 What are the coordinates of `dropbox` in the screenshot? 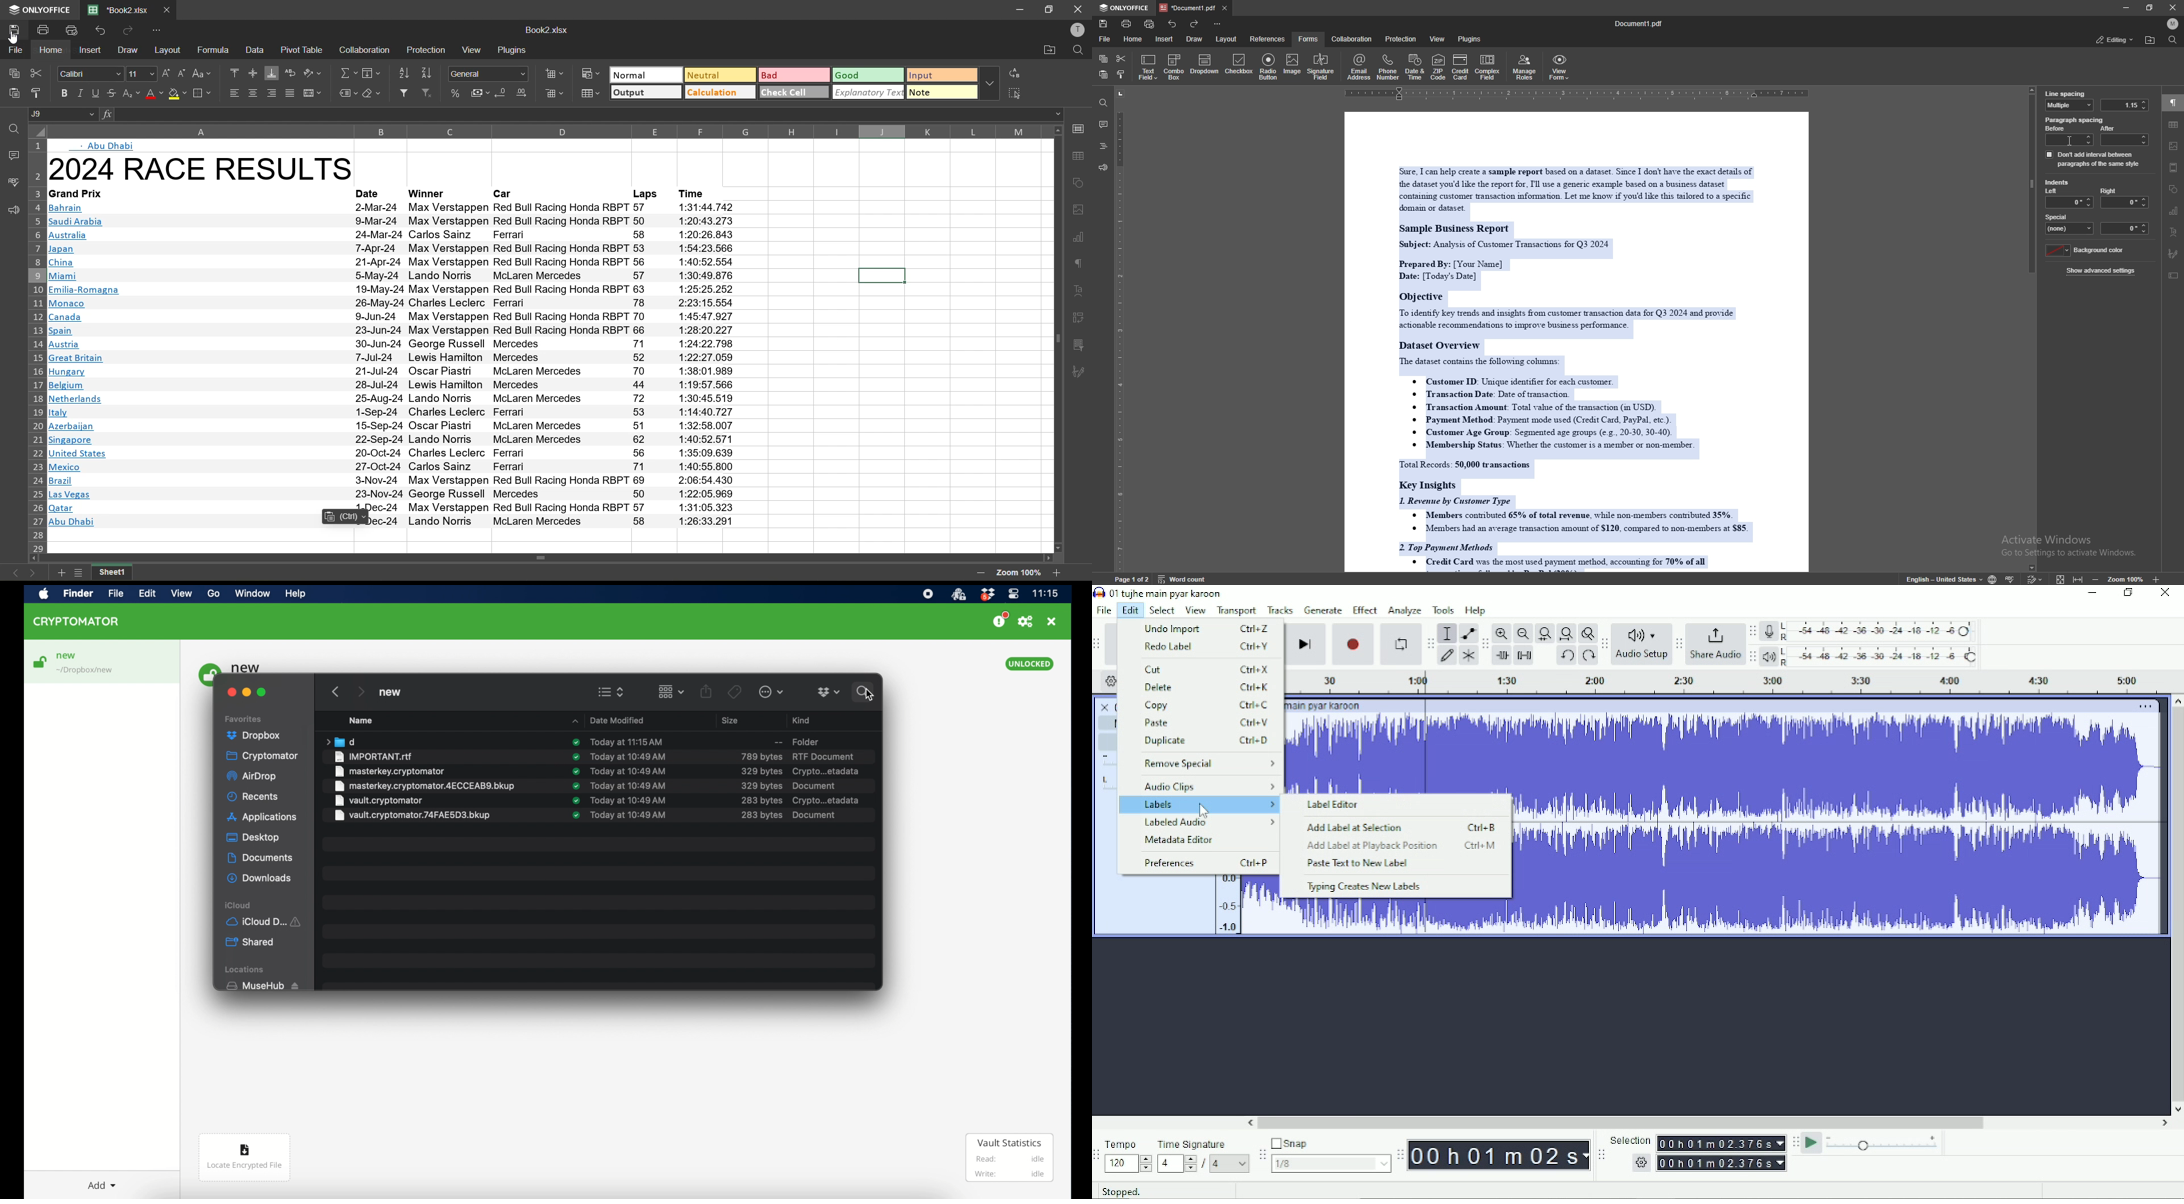 It's located at (254, 734).